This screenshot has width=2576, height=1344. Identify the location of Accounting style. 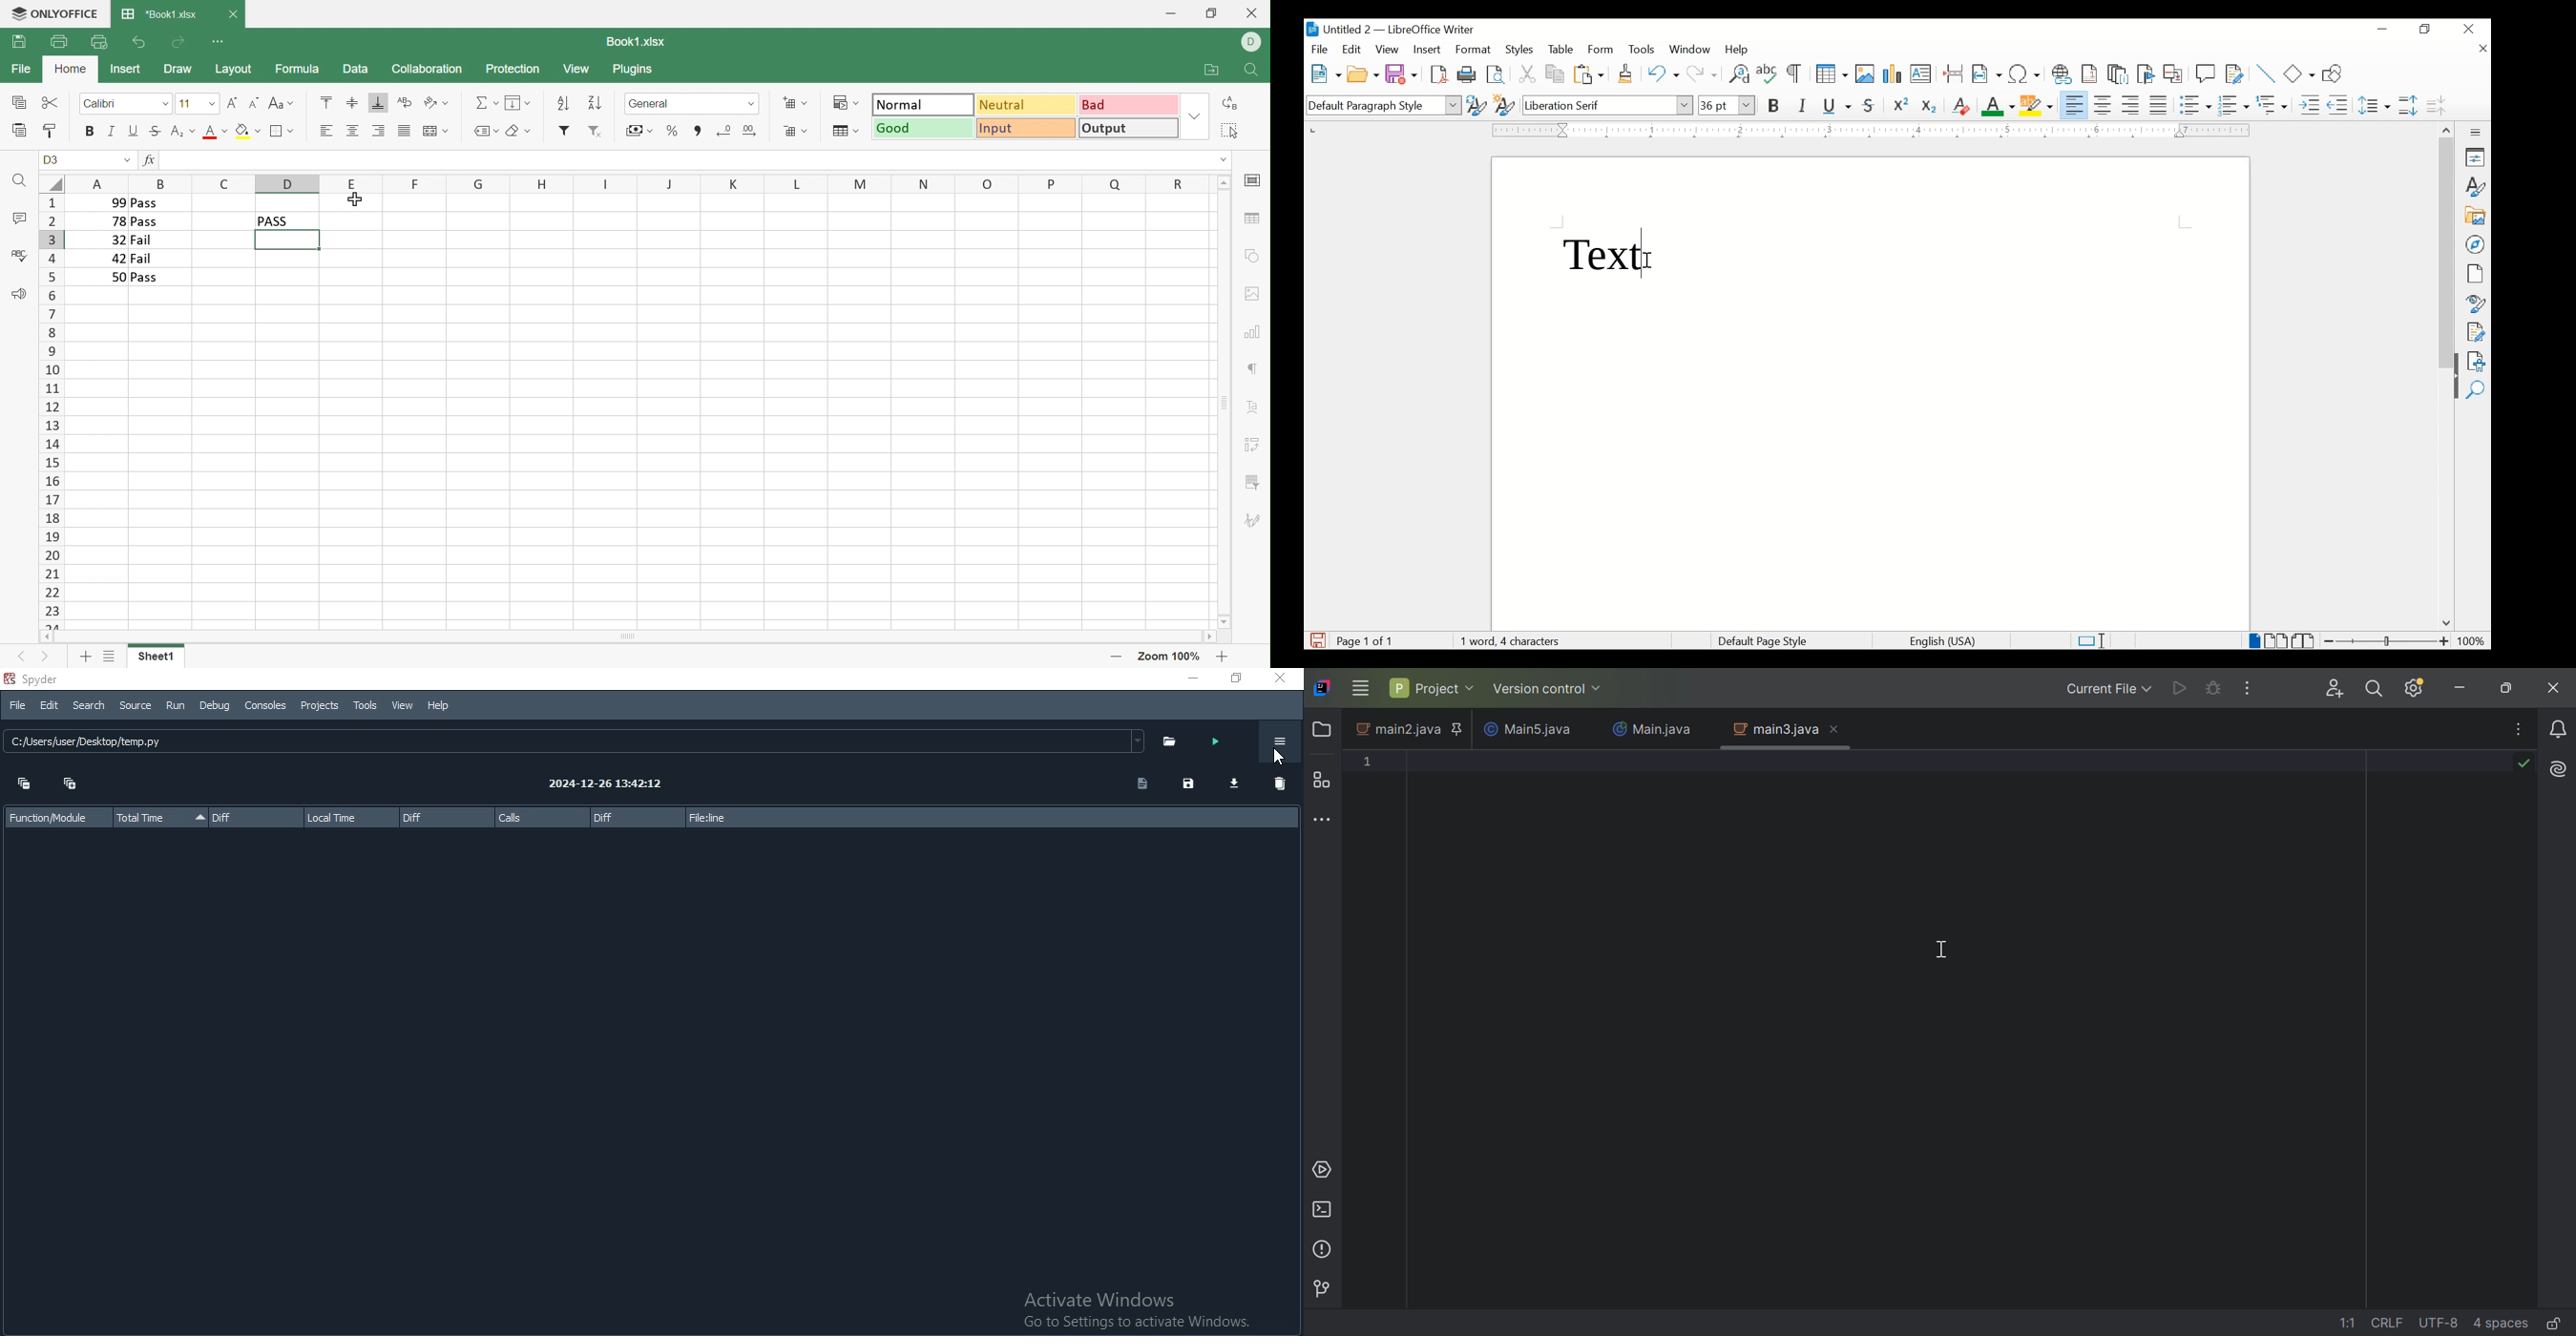
(639, 132).